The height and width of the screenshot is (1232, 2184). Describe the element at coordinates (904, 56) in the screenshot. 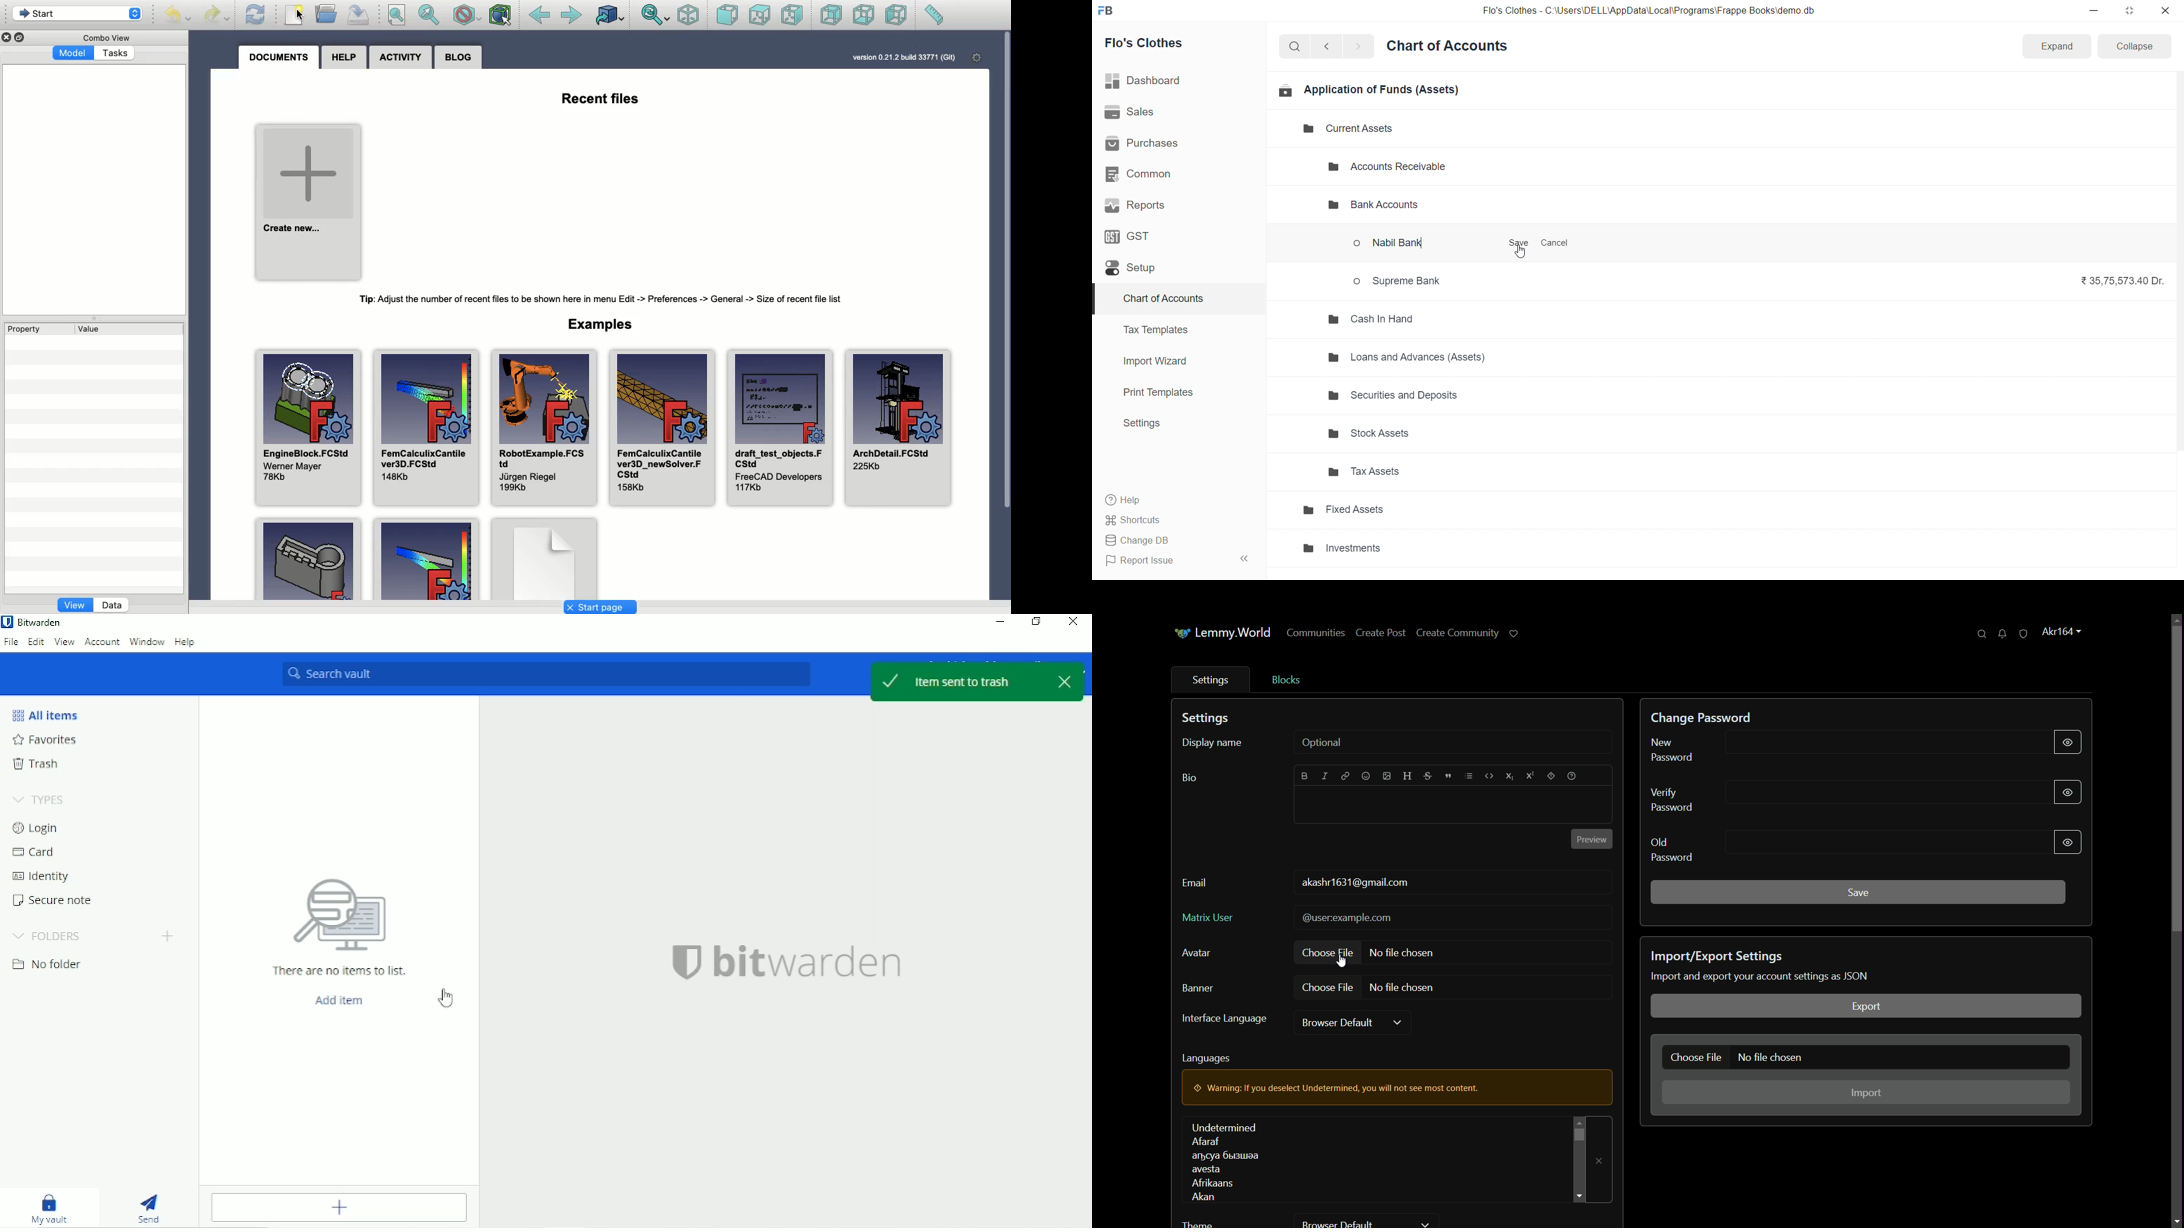

I see `Version` at that location.